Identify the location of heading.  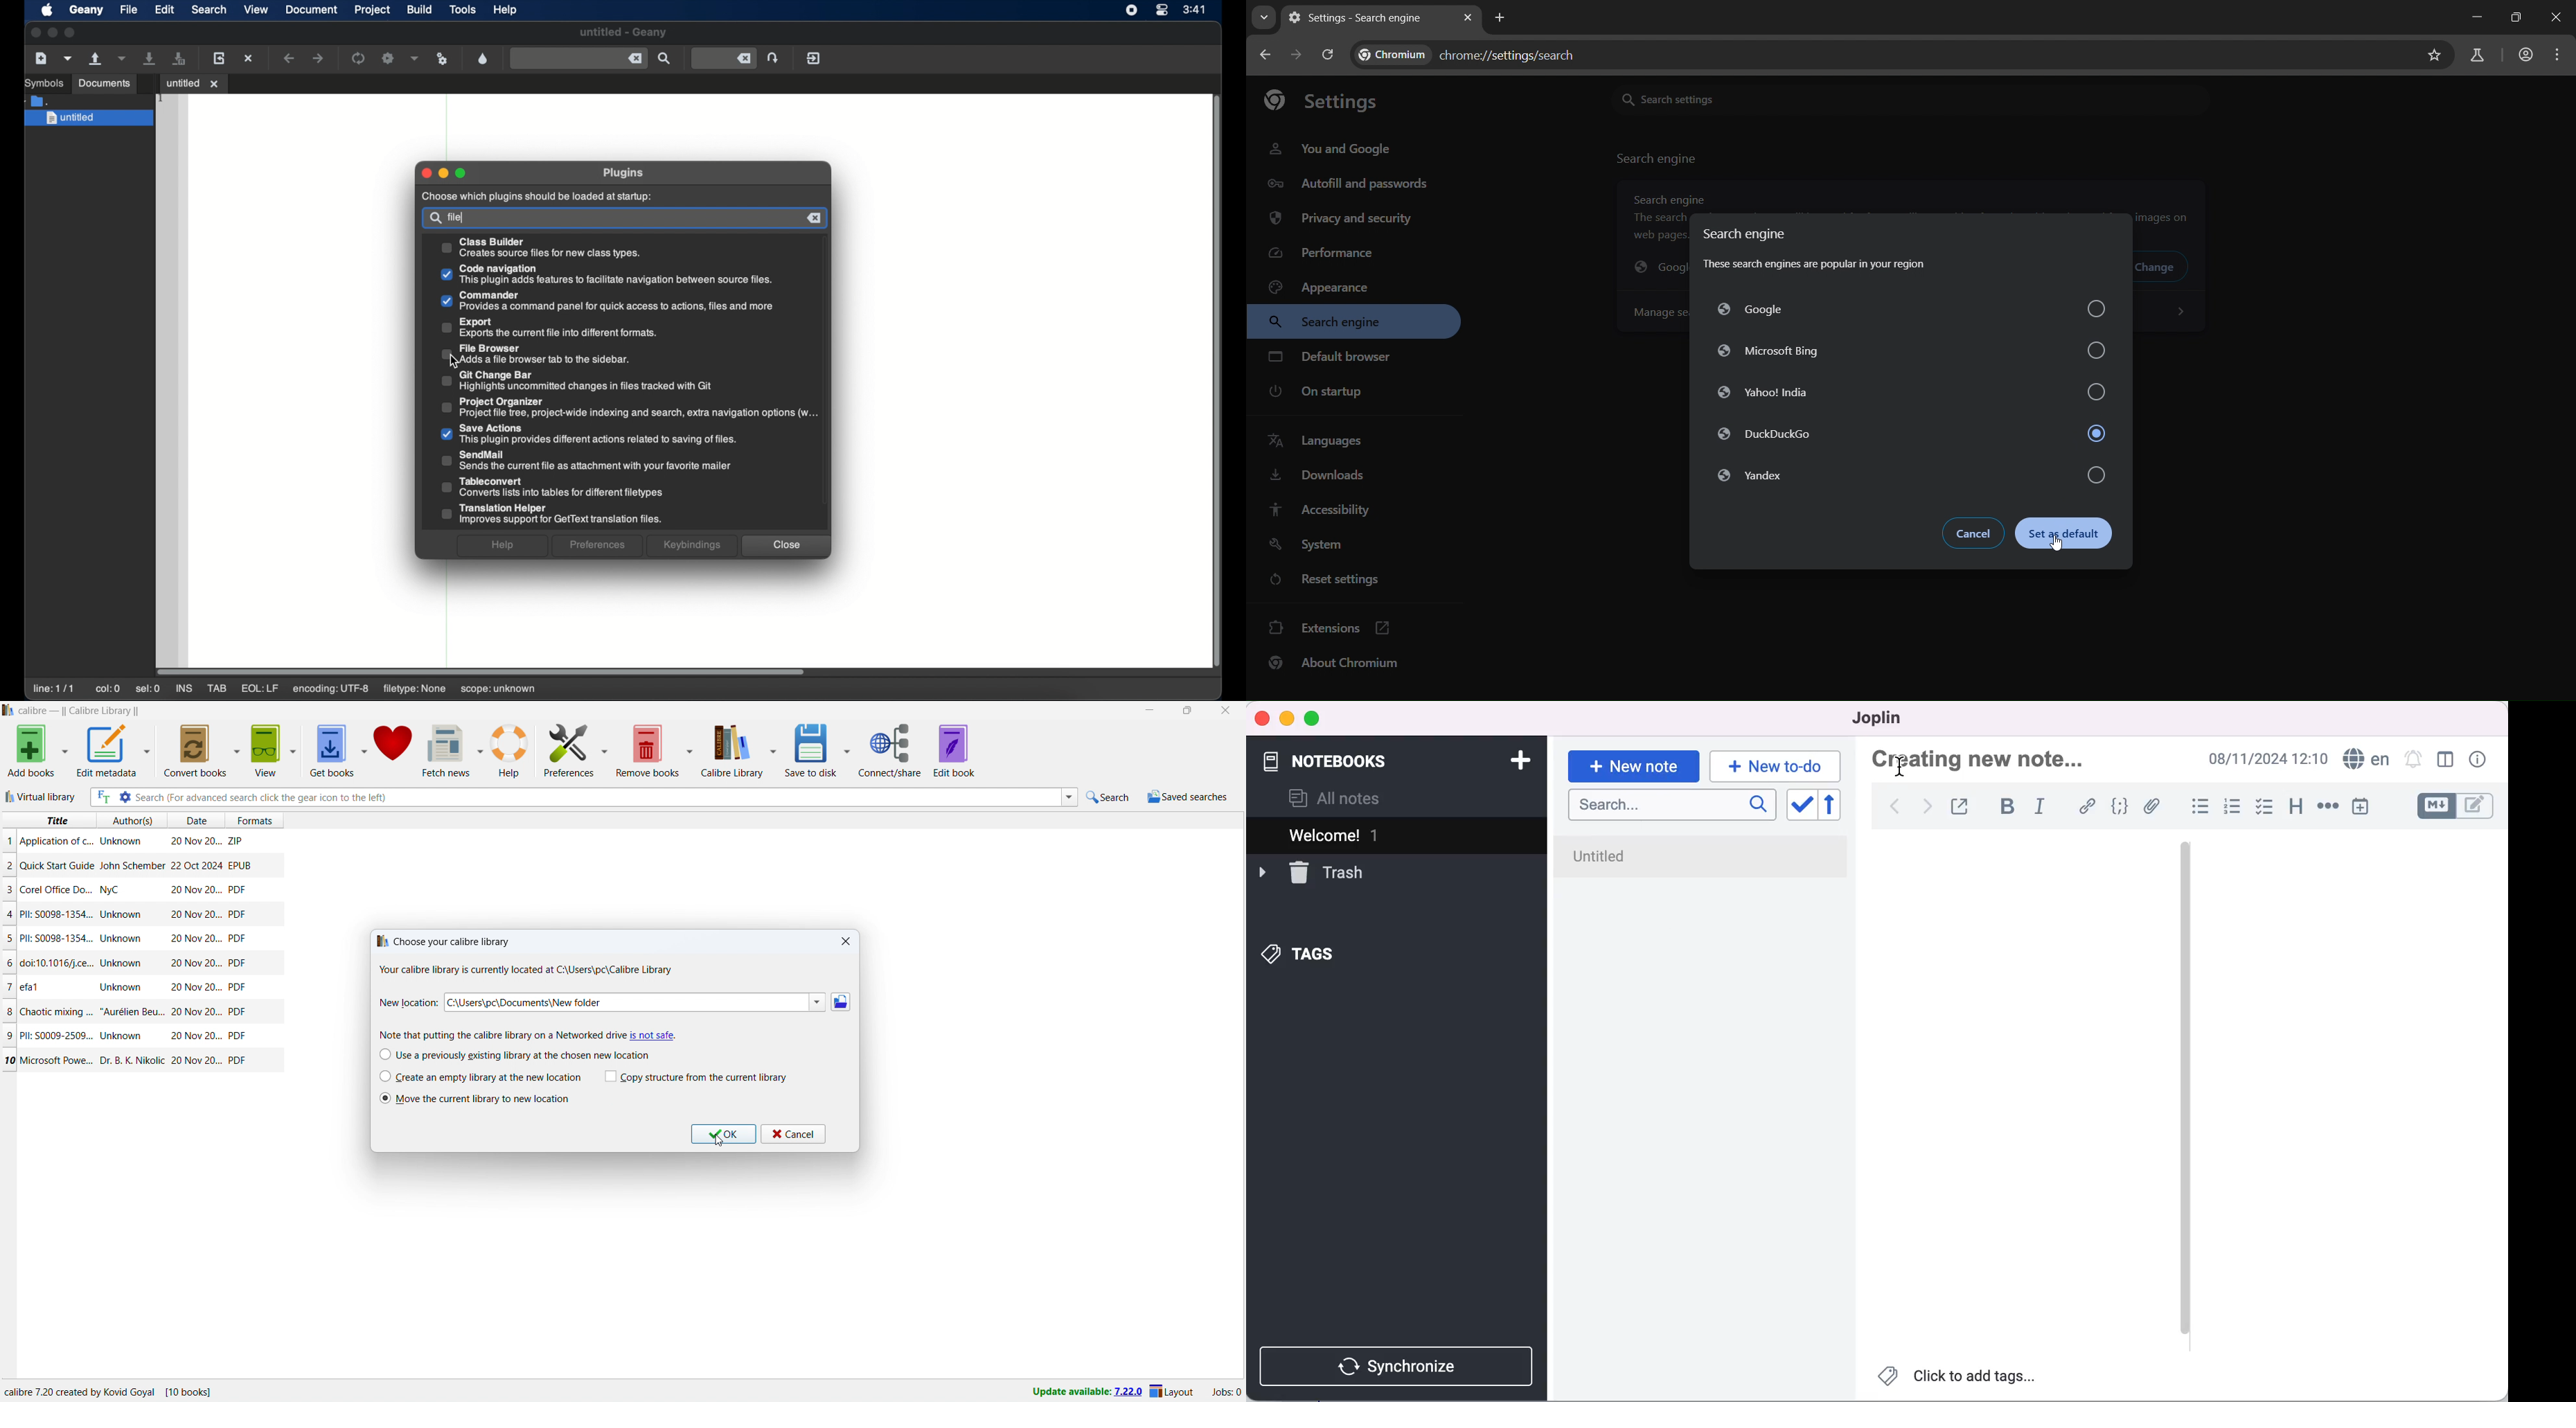
(2296, 808).